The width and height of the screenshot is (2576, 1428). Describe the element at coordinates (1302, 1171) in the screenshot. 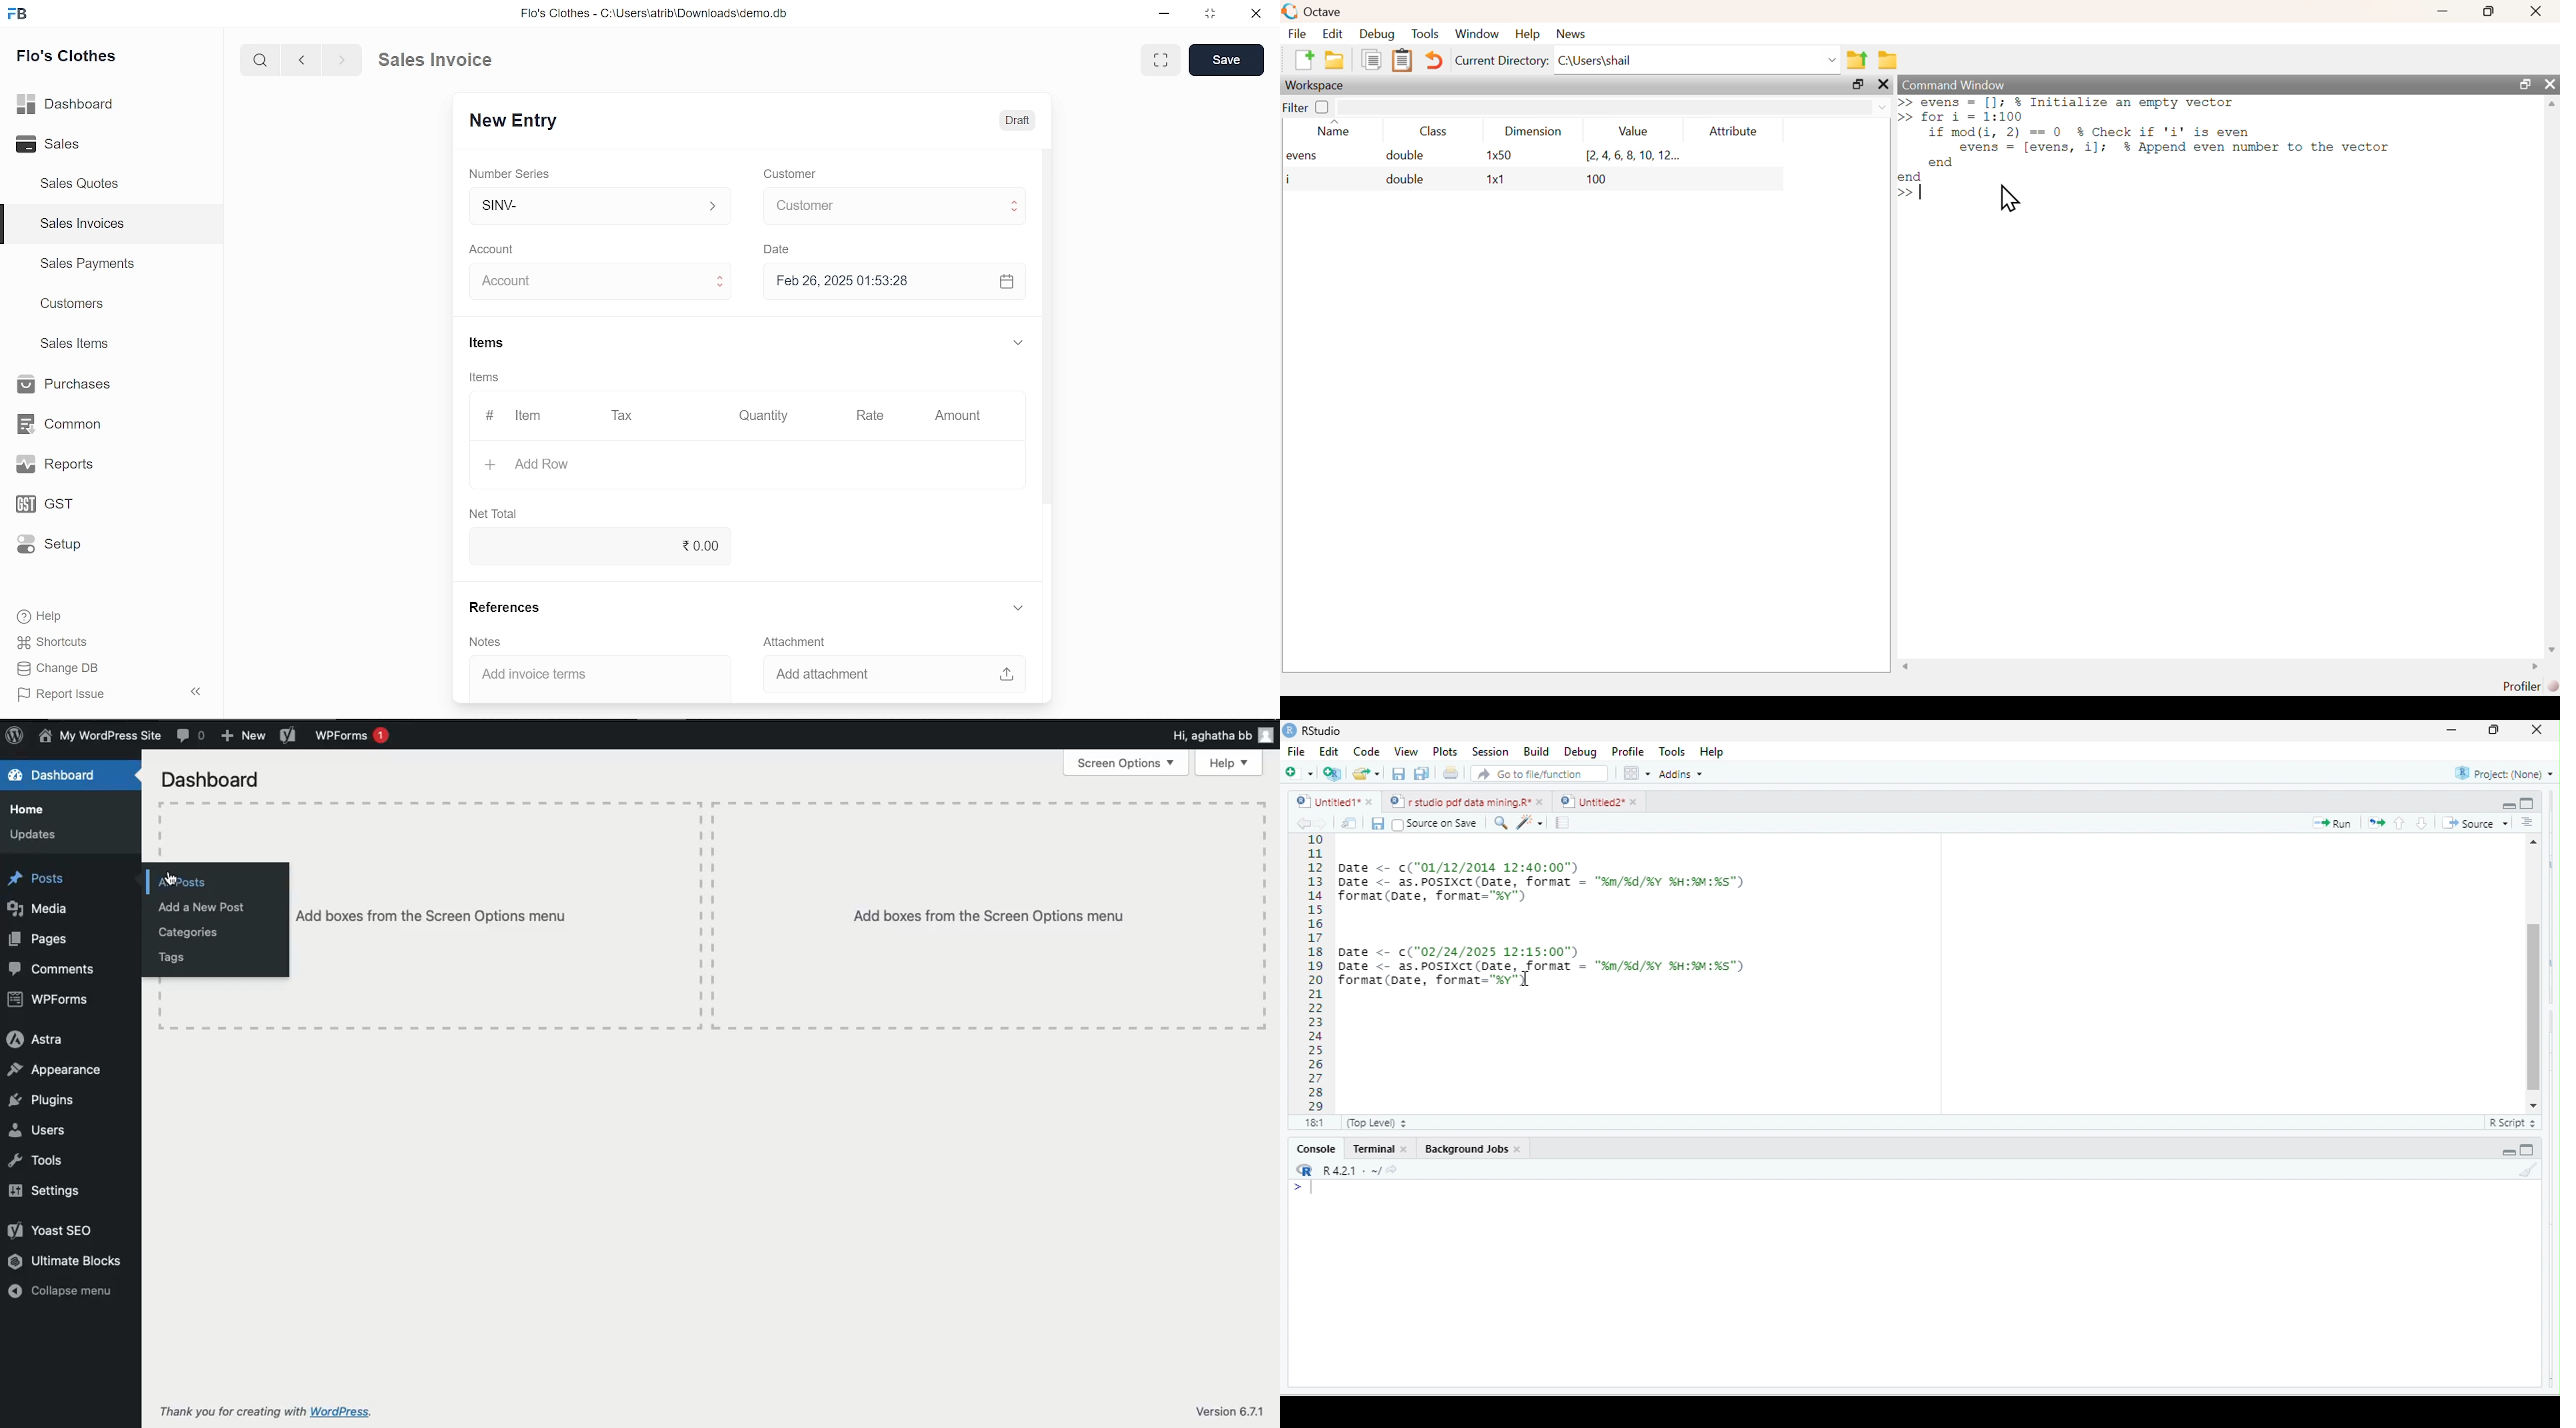

I see `rs studio logo` at that location.